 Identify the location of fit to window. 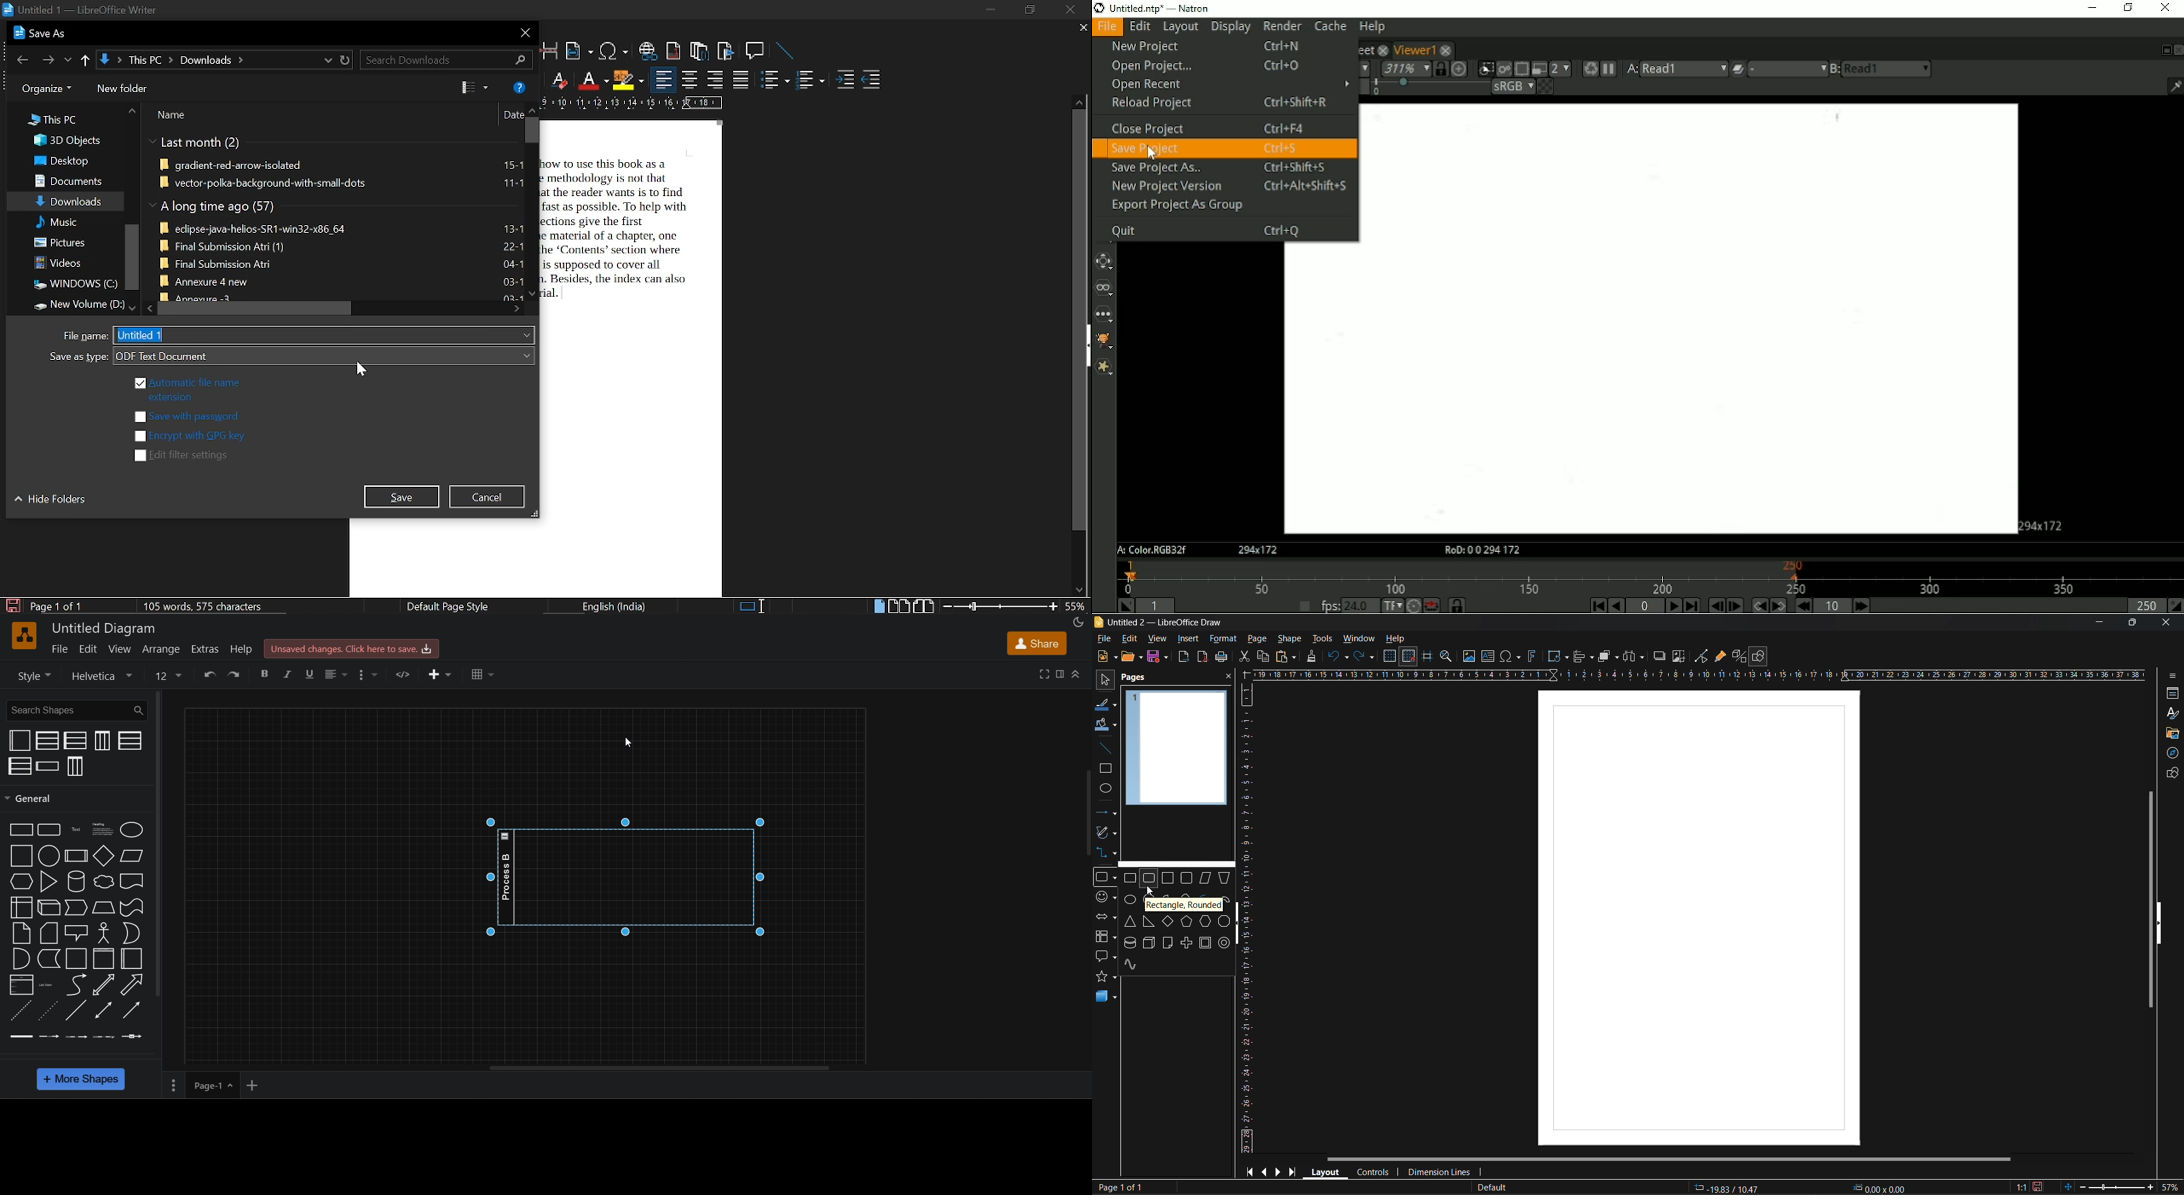
(2067, 1187).